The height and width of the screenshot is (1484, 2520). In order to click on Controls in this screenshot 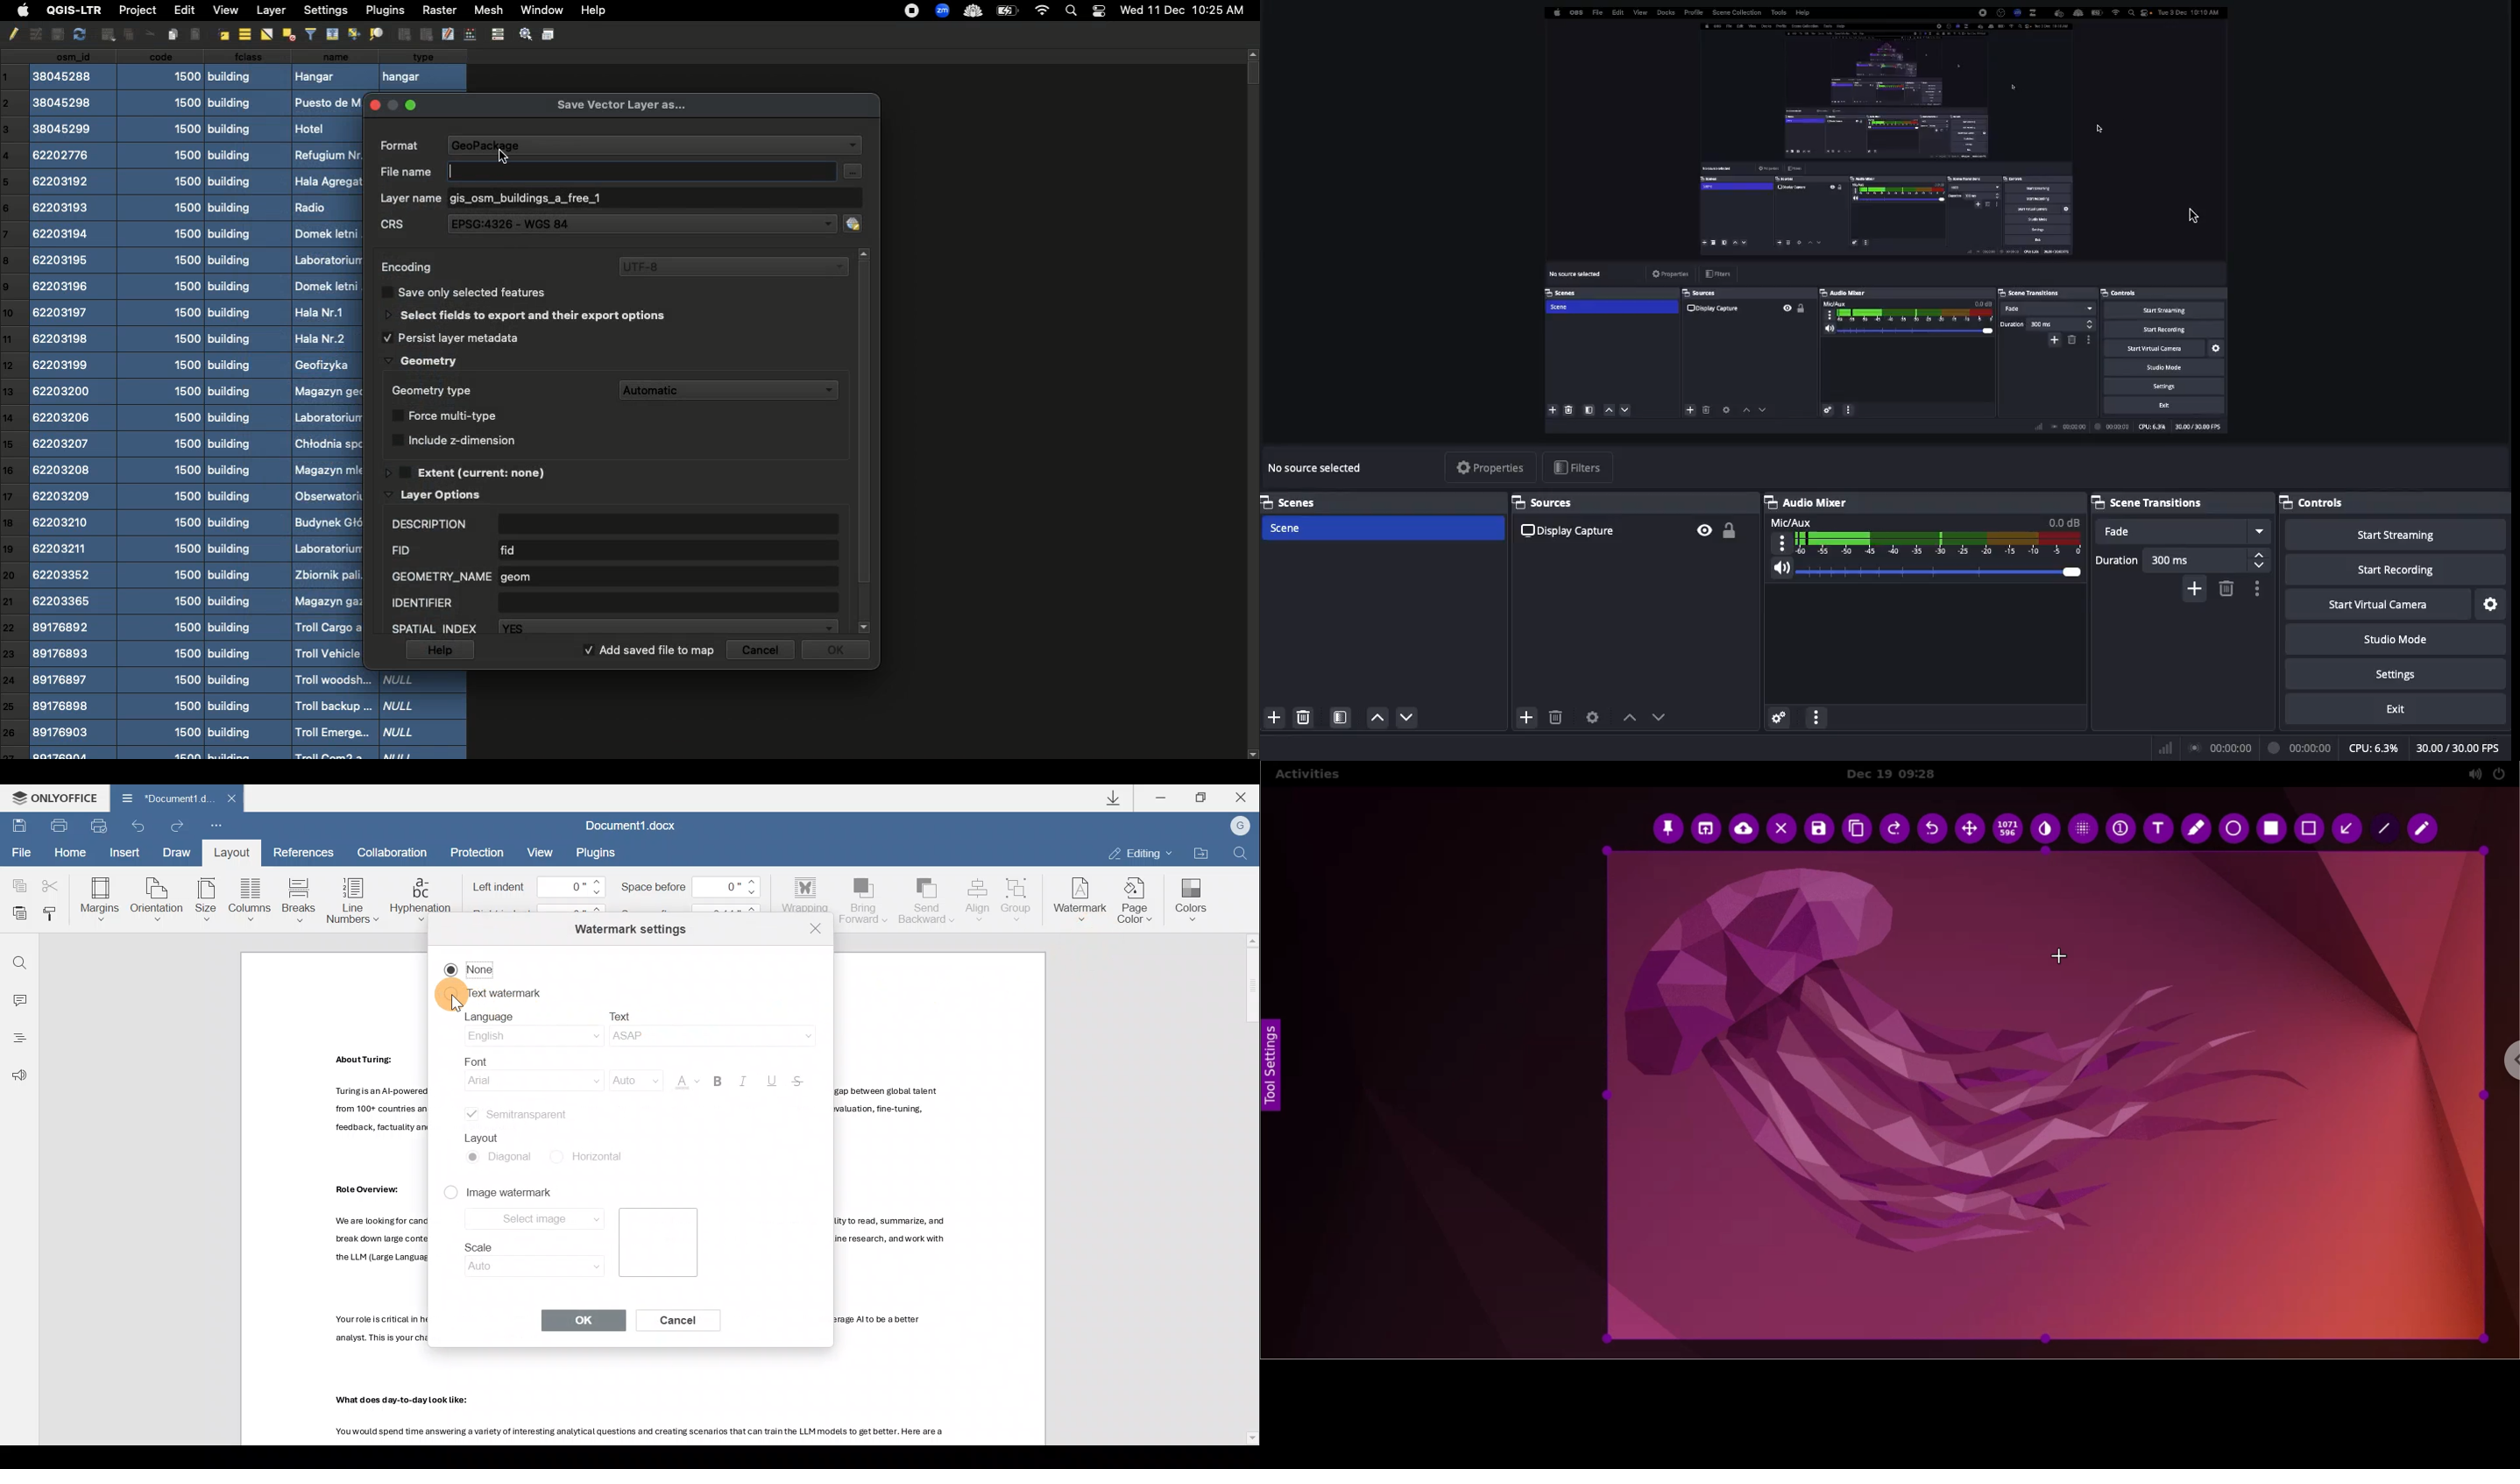, I will do `click(2395, 502)`.